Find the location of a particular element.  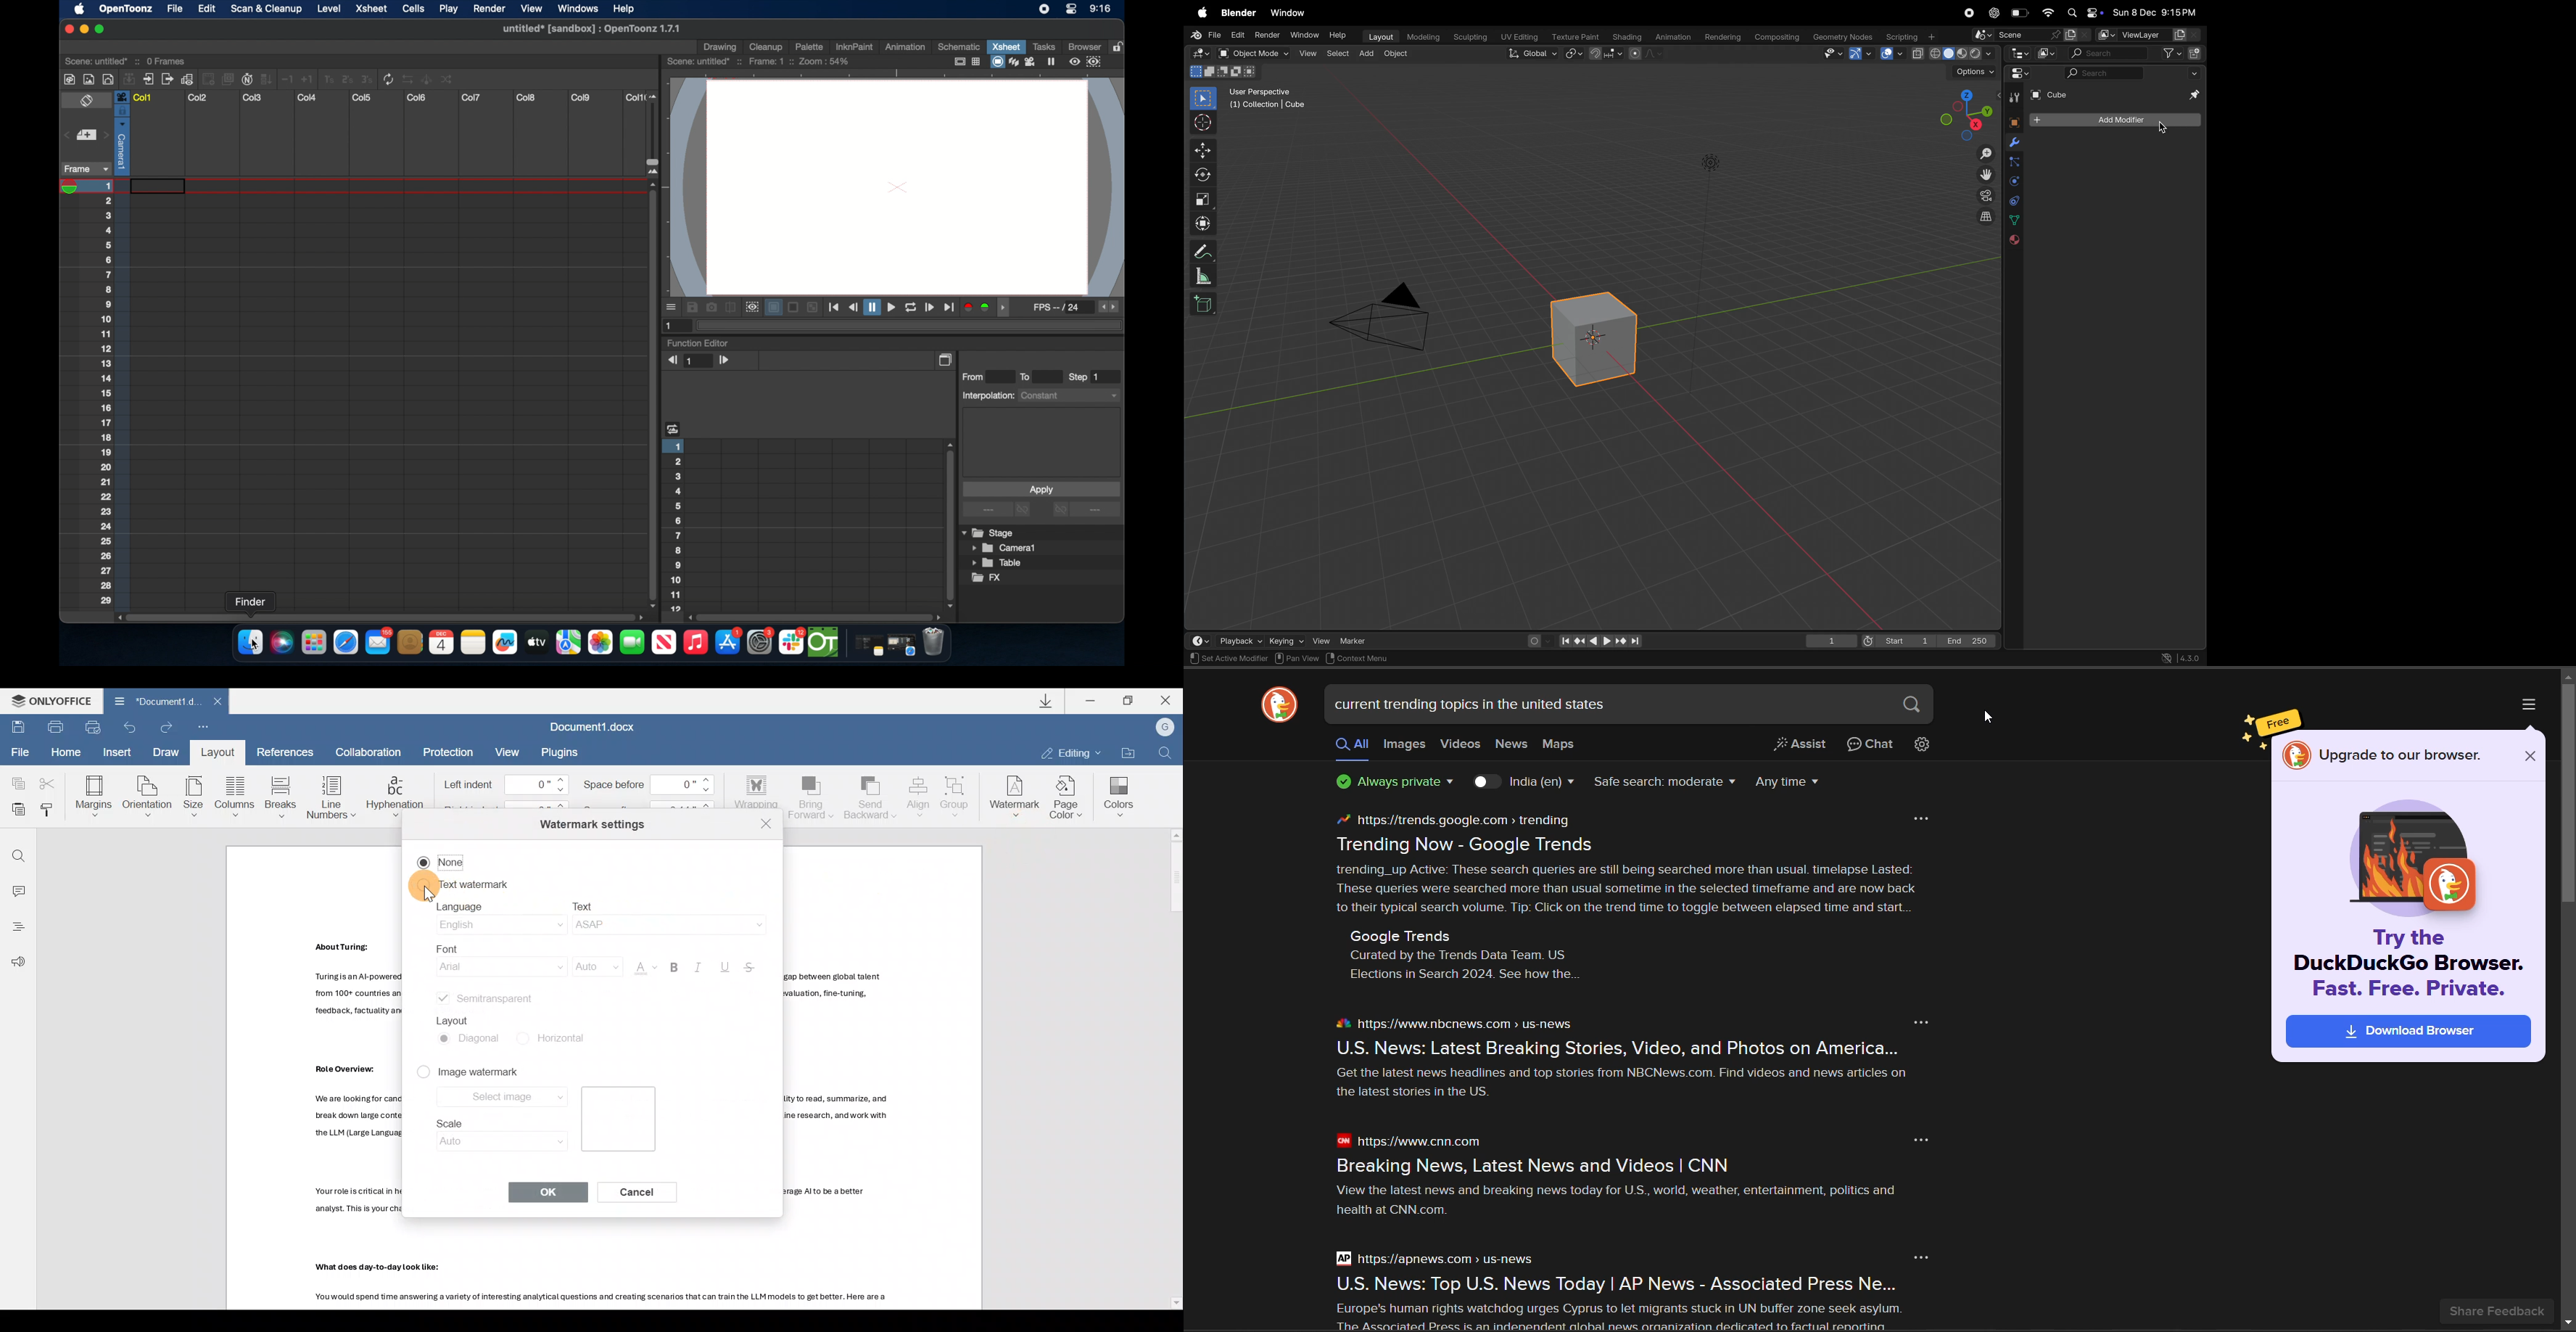

country is located at coordinates (1543, 784).